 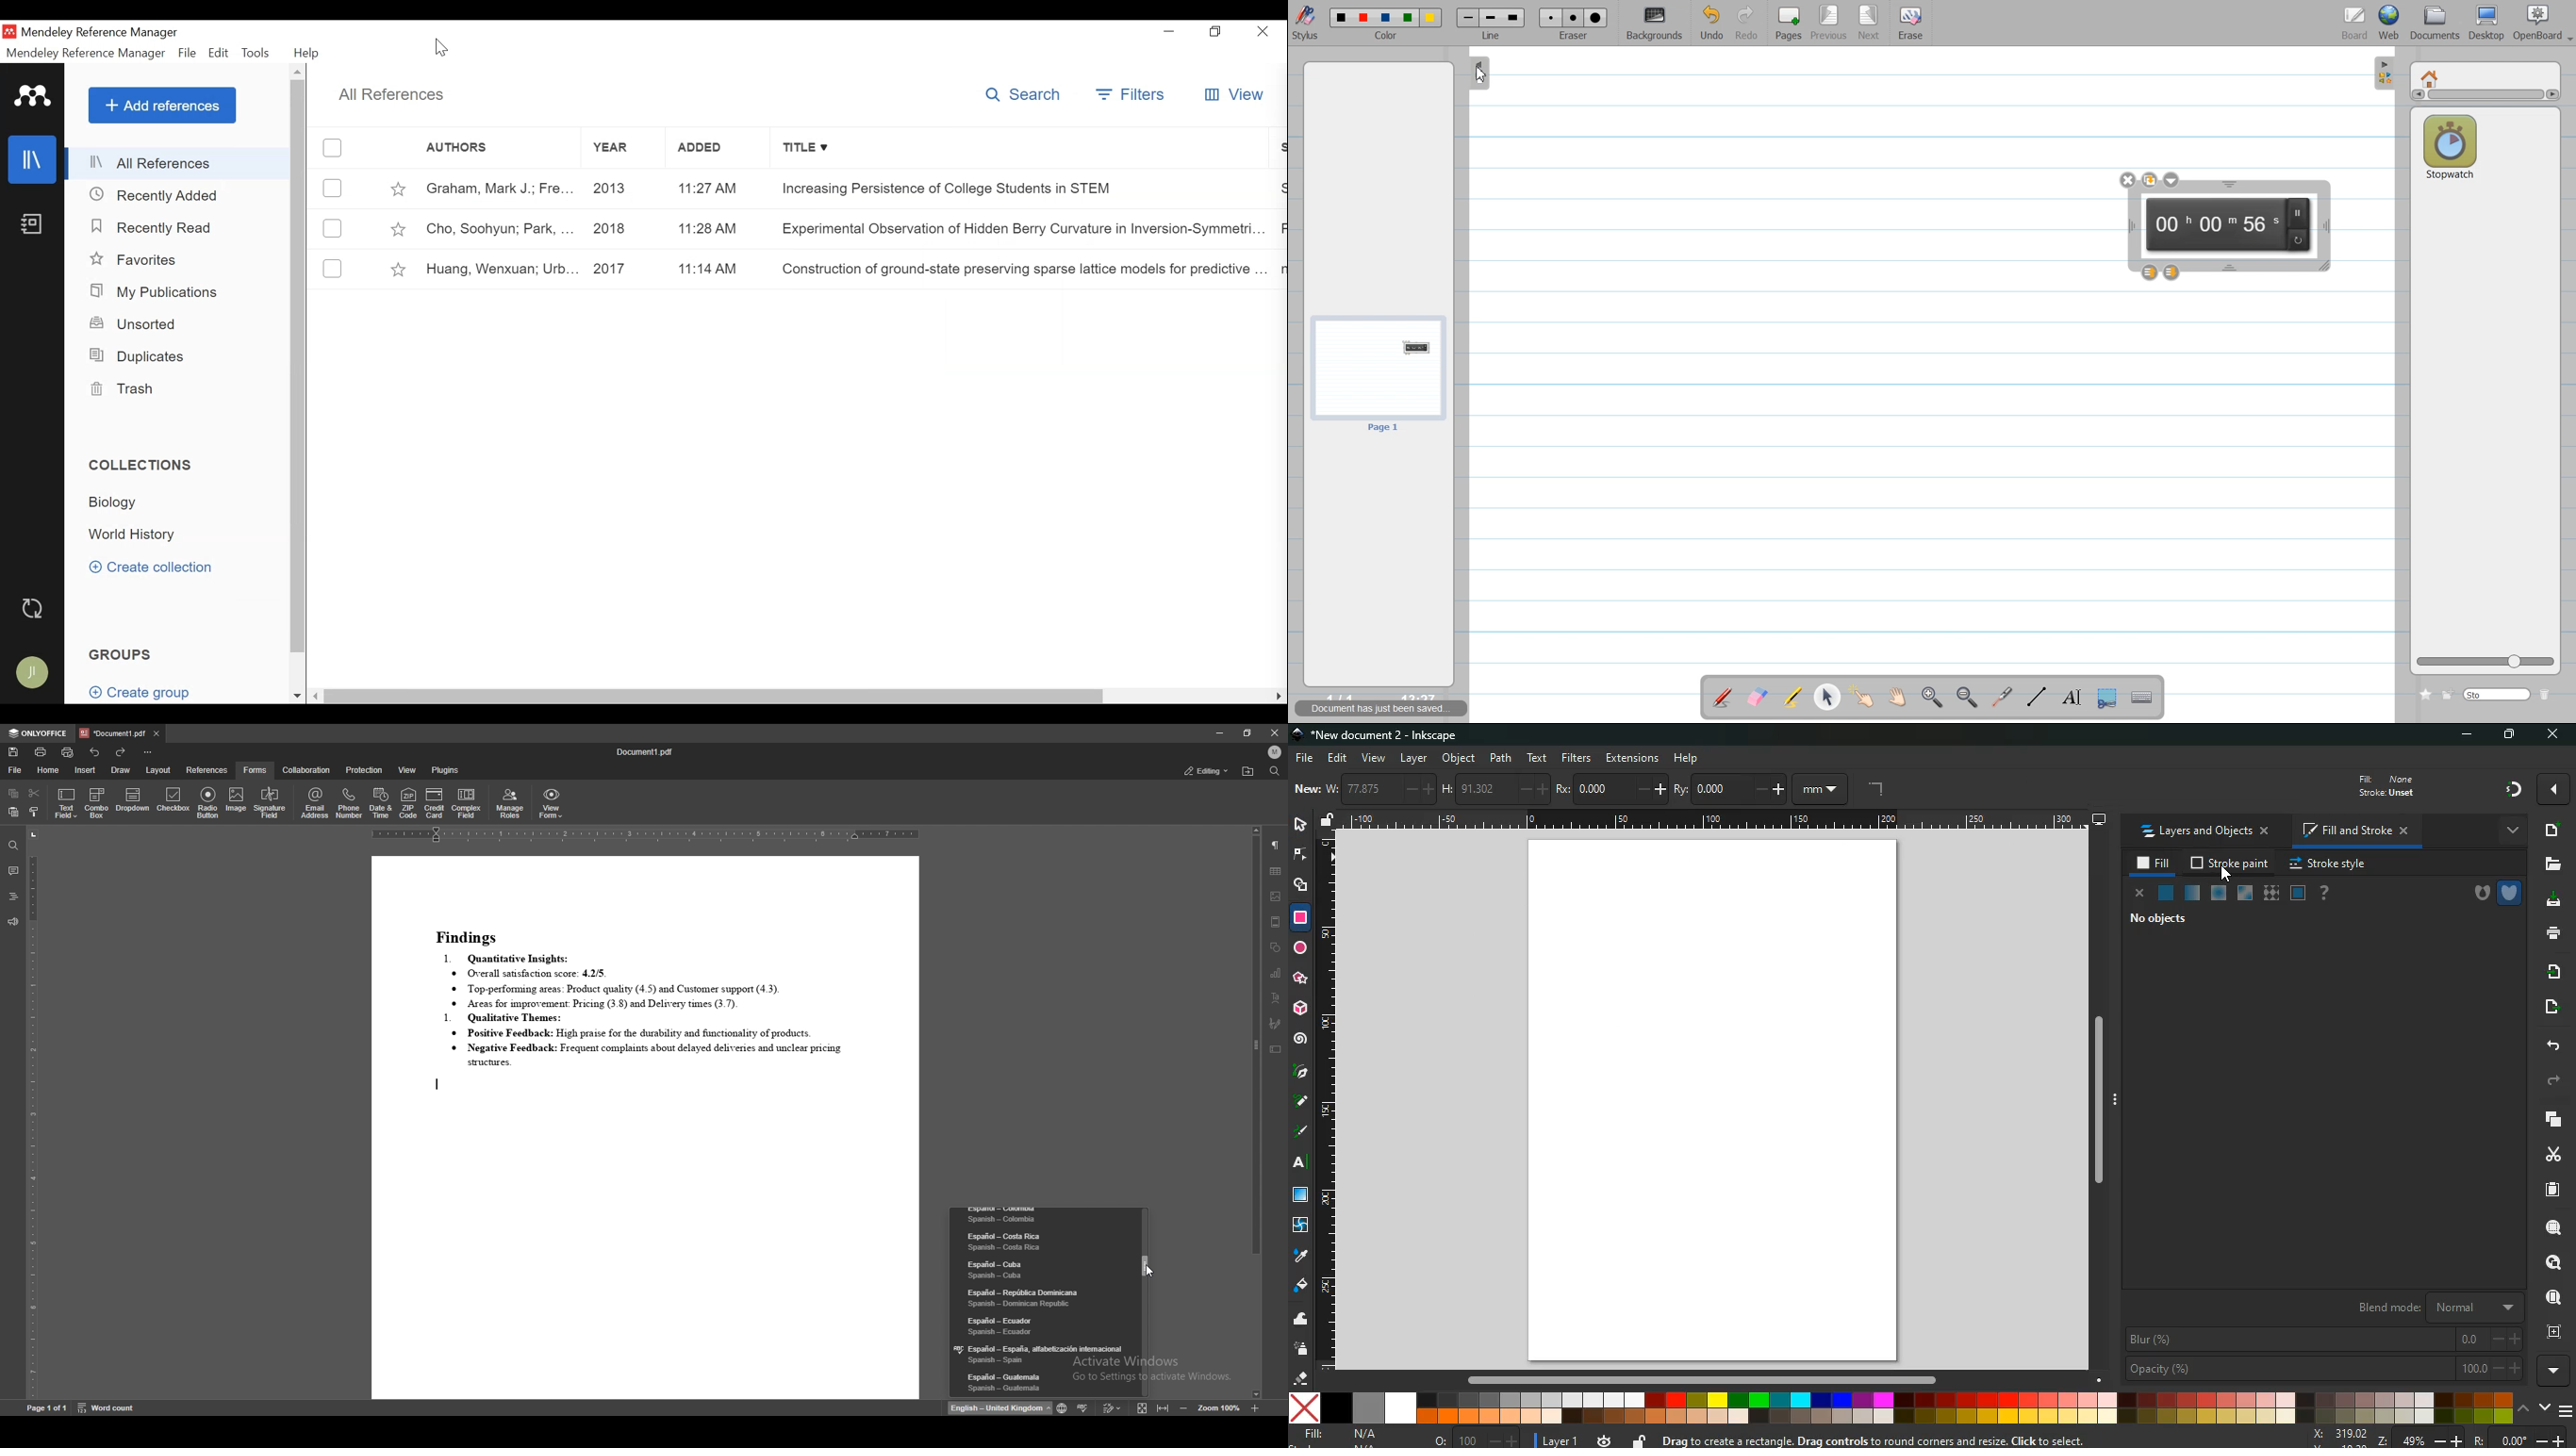 I want to click on help, so click(x=2325, y=894).